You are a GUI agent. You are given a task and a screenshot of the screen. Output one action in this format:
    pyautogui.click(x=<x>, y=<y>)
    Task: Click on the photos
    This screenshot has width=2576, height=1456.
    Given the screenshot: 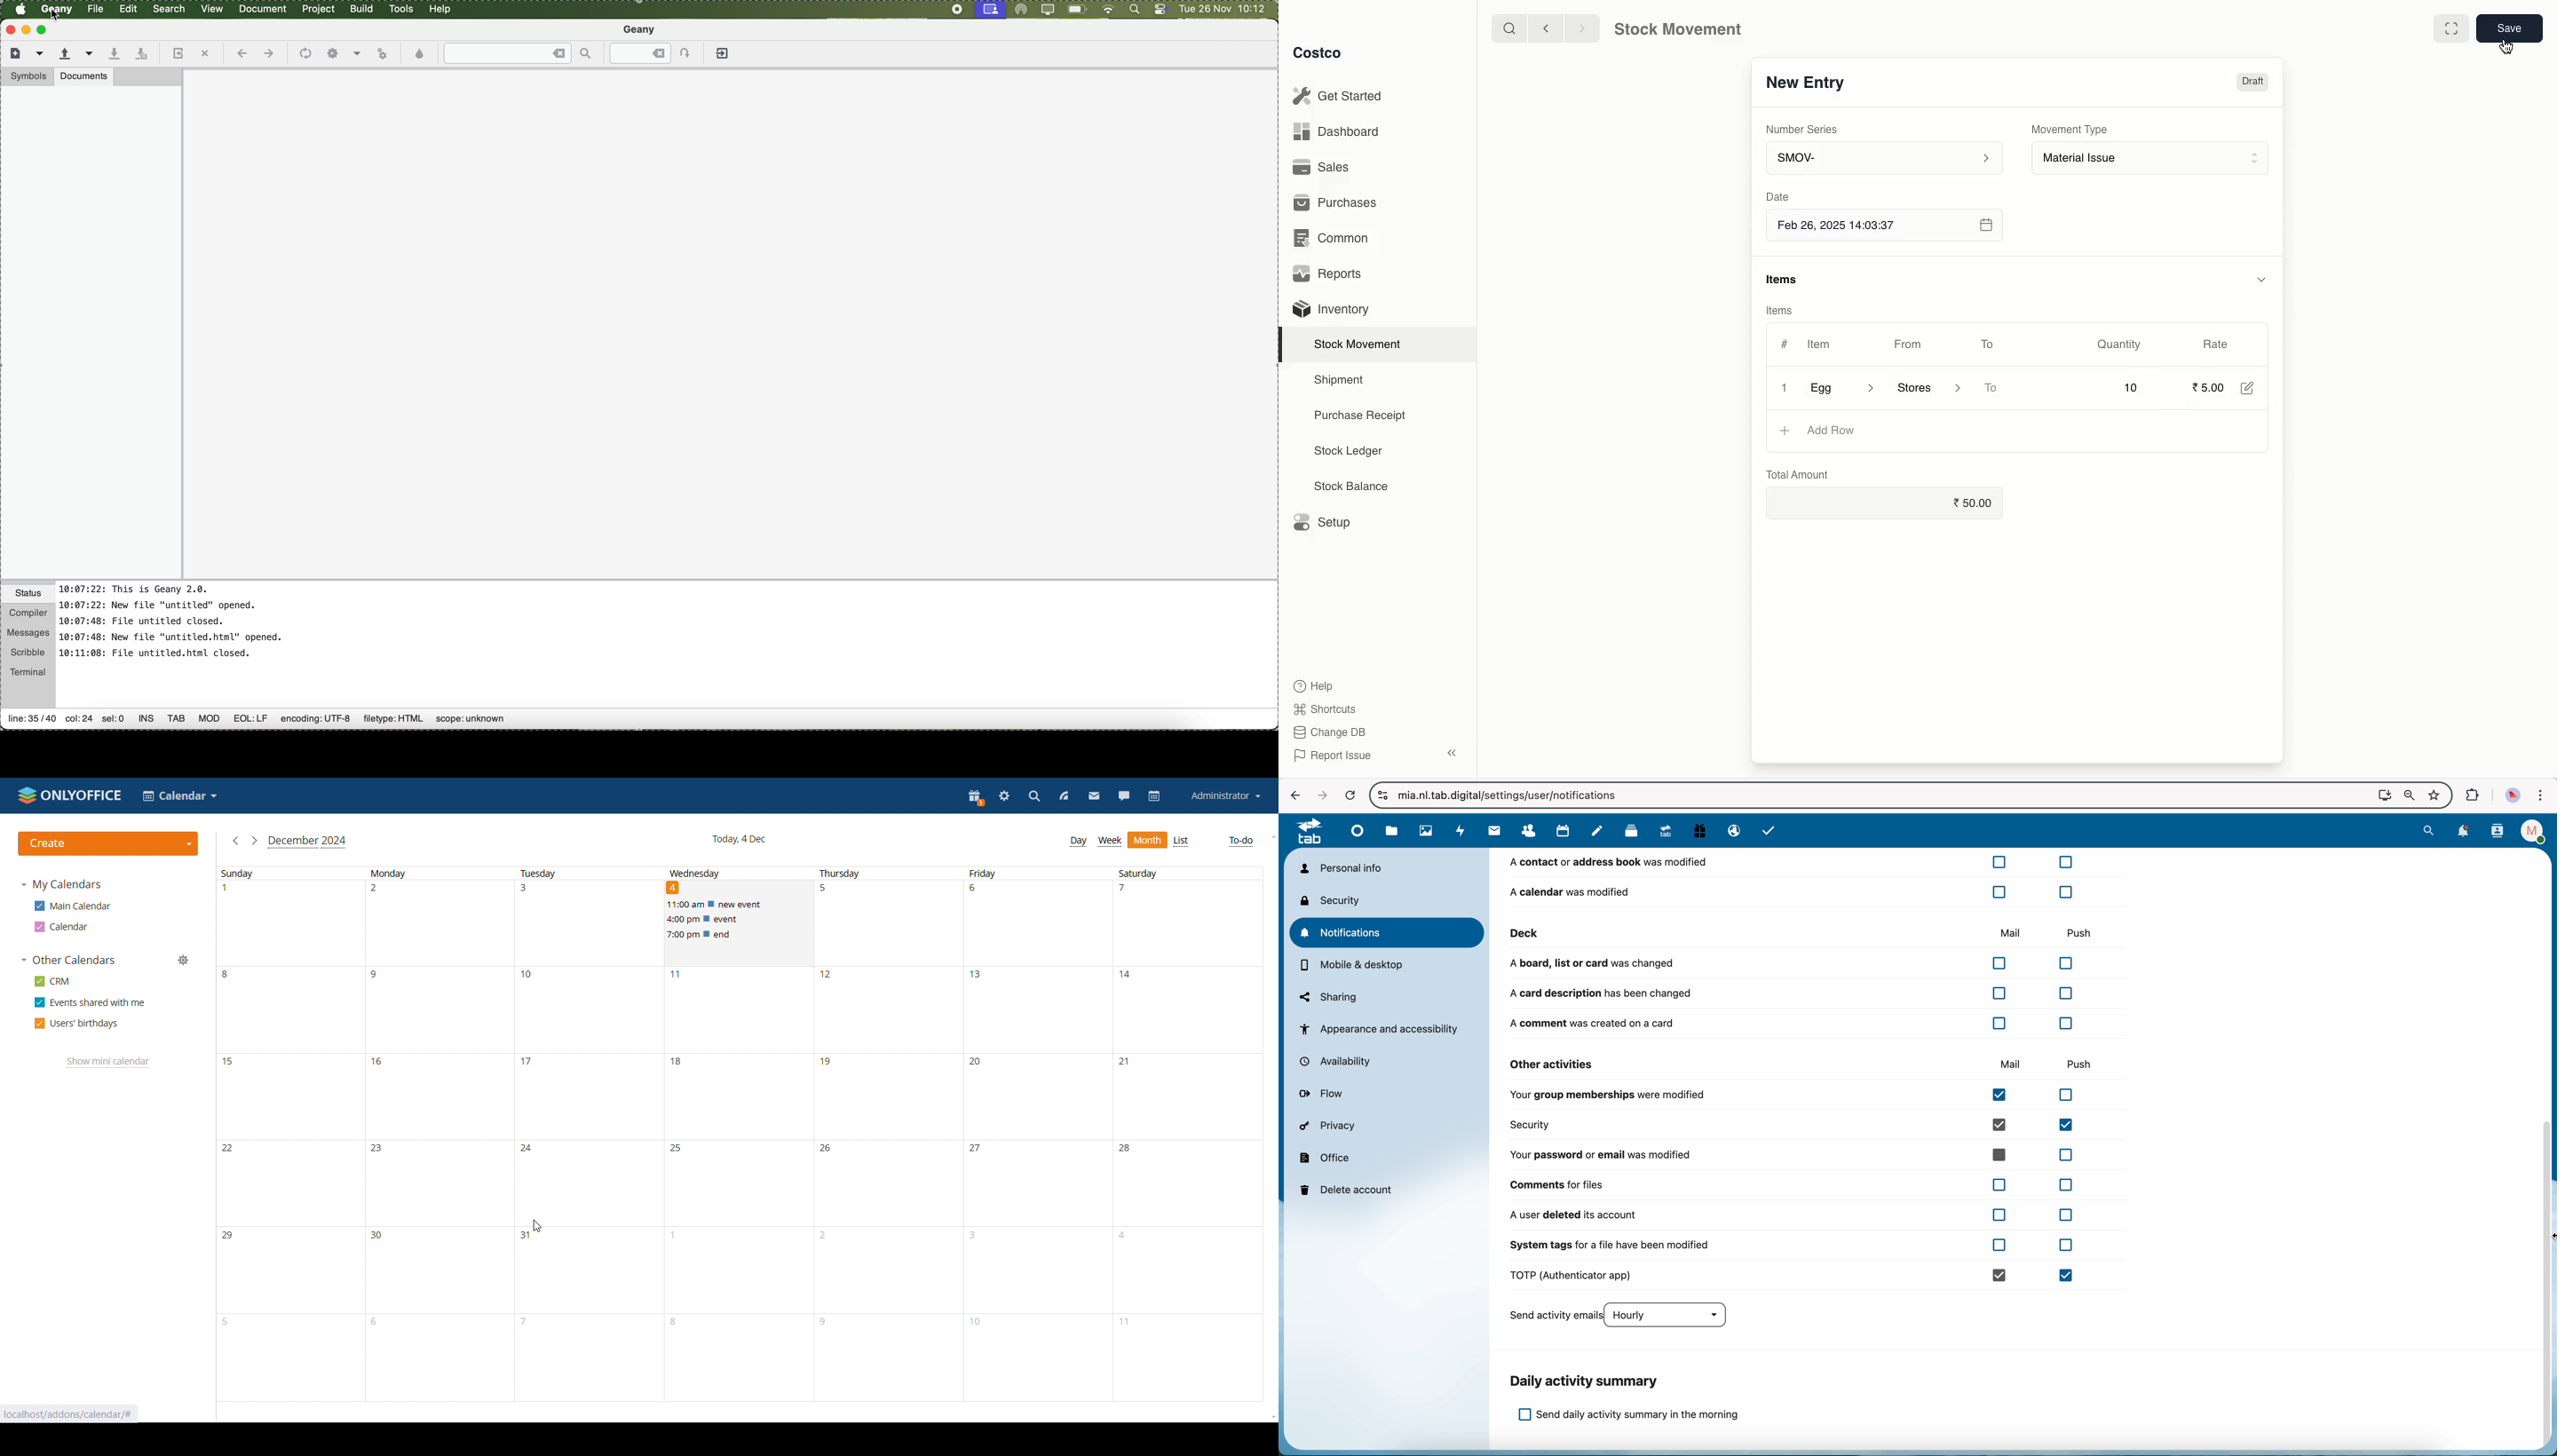 What is the action you would take?
    pyautogui.click(x=1425, y=831)
    